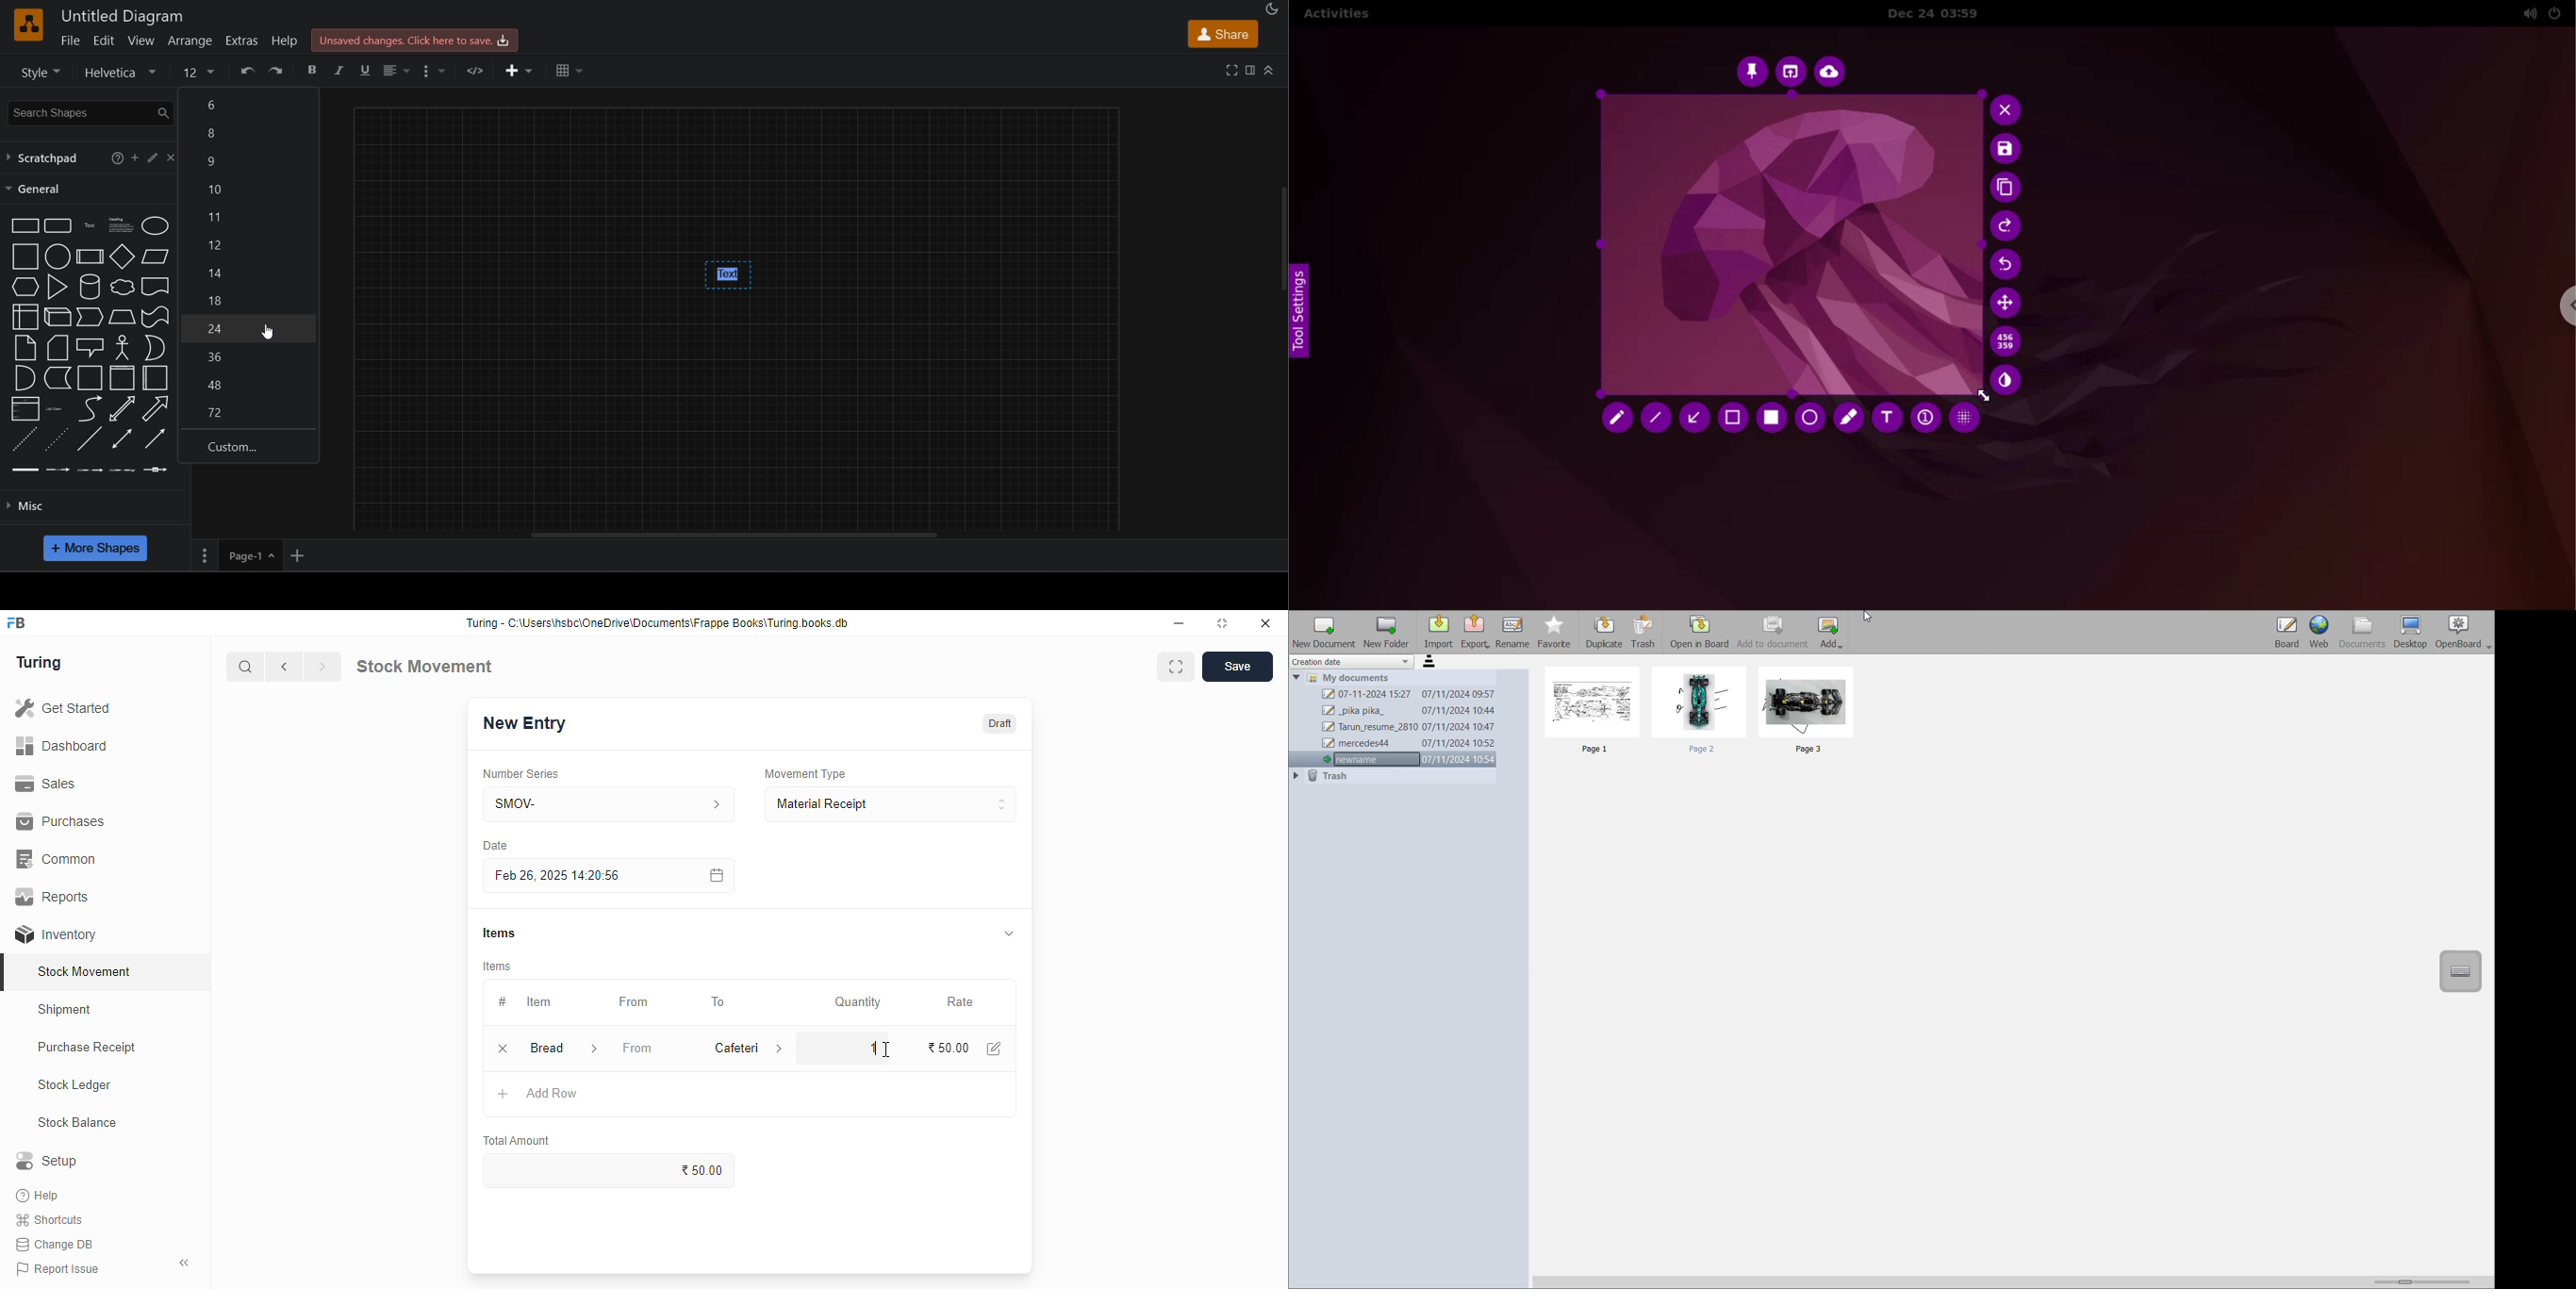 Image resolution: width=2576 pixels, height=1316 pixels. I want to click on 6, so click(248, 105).